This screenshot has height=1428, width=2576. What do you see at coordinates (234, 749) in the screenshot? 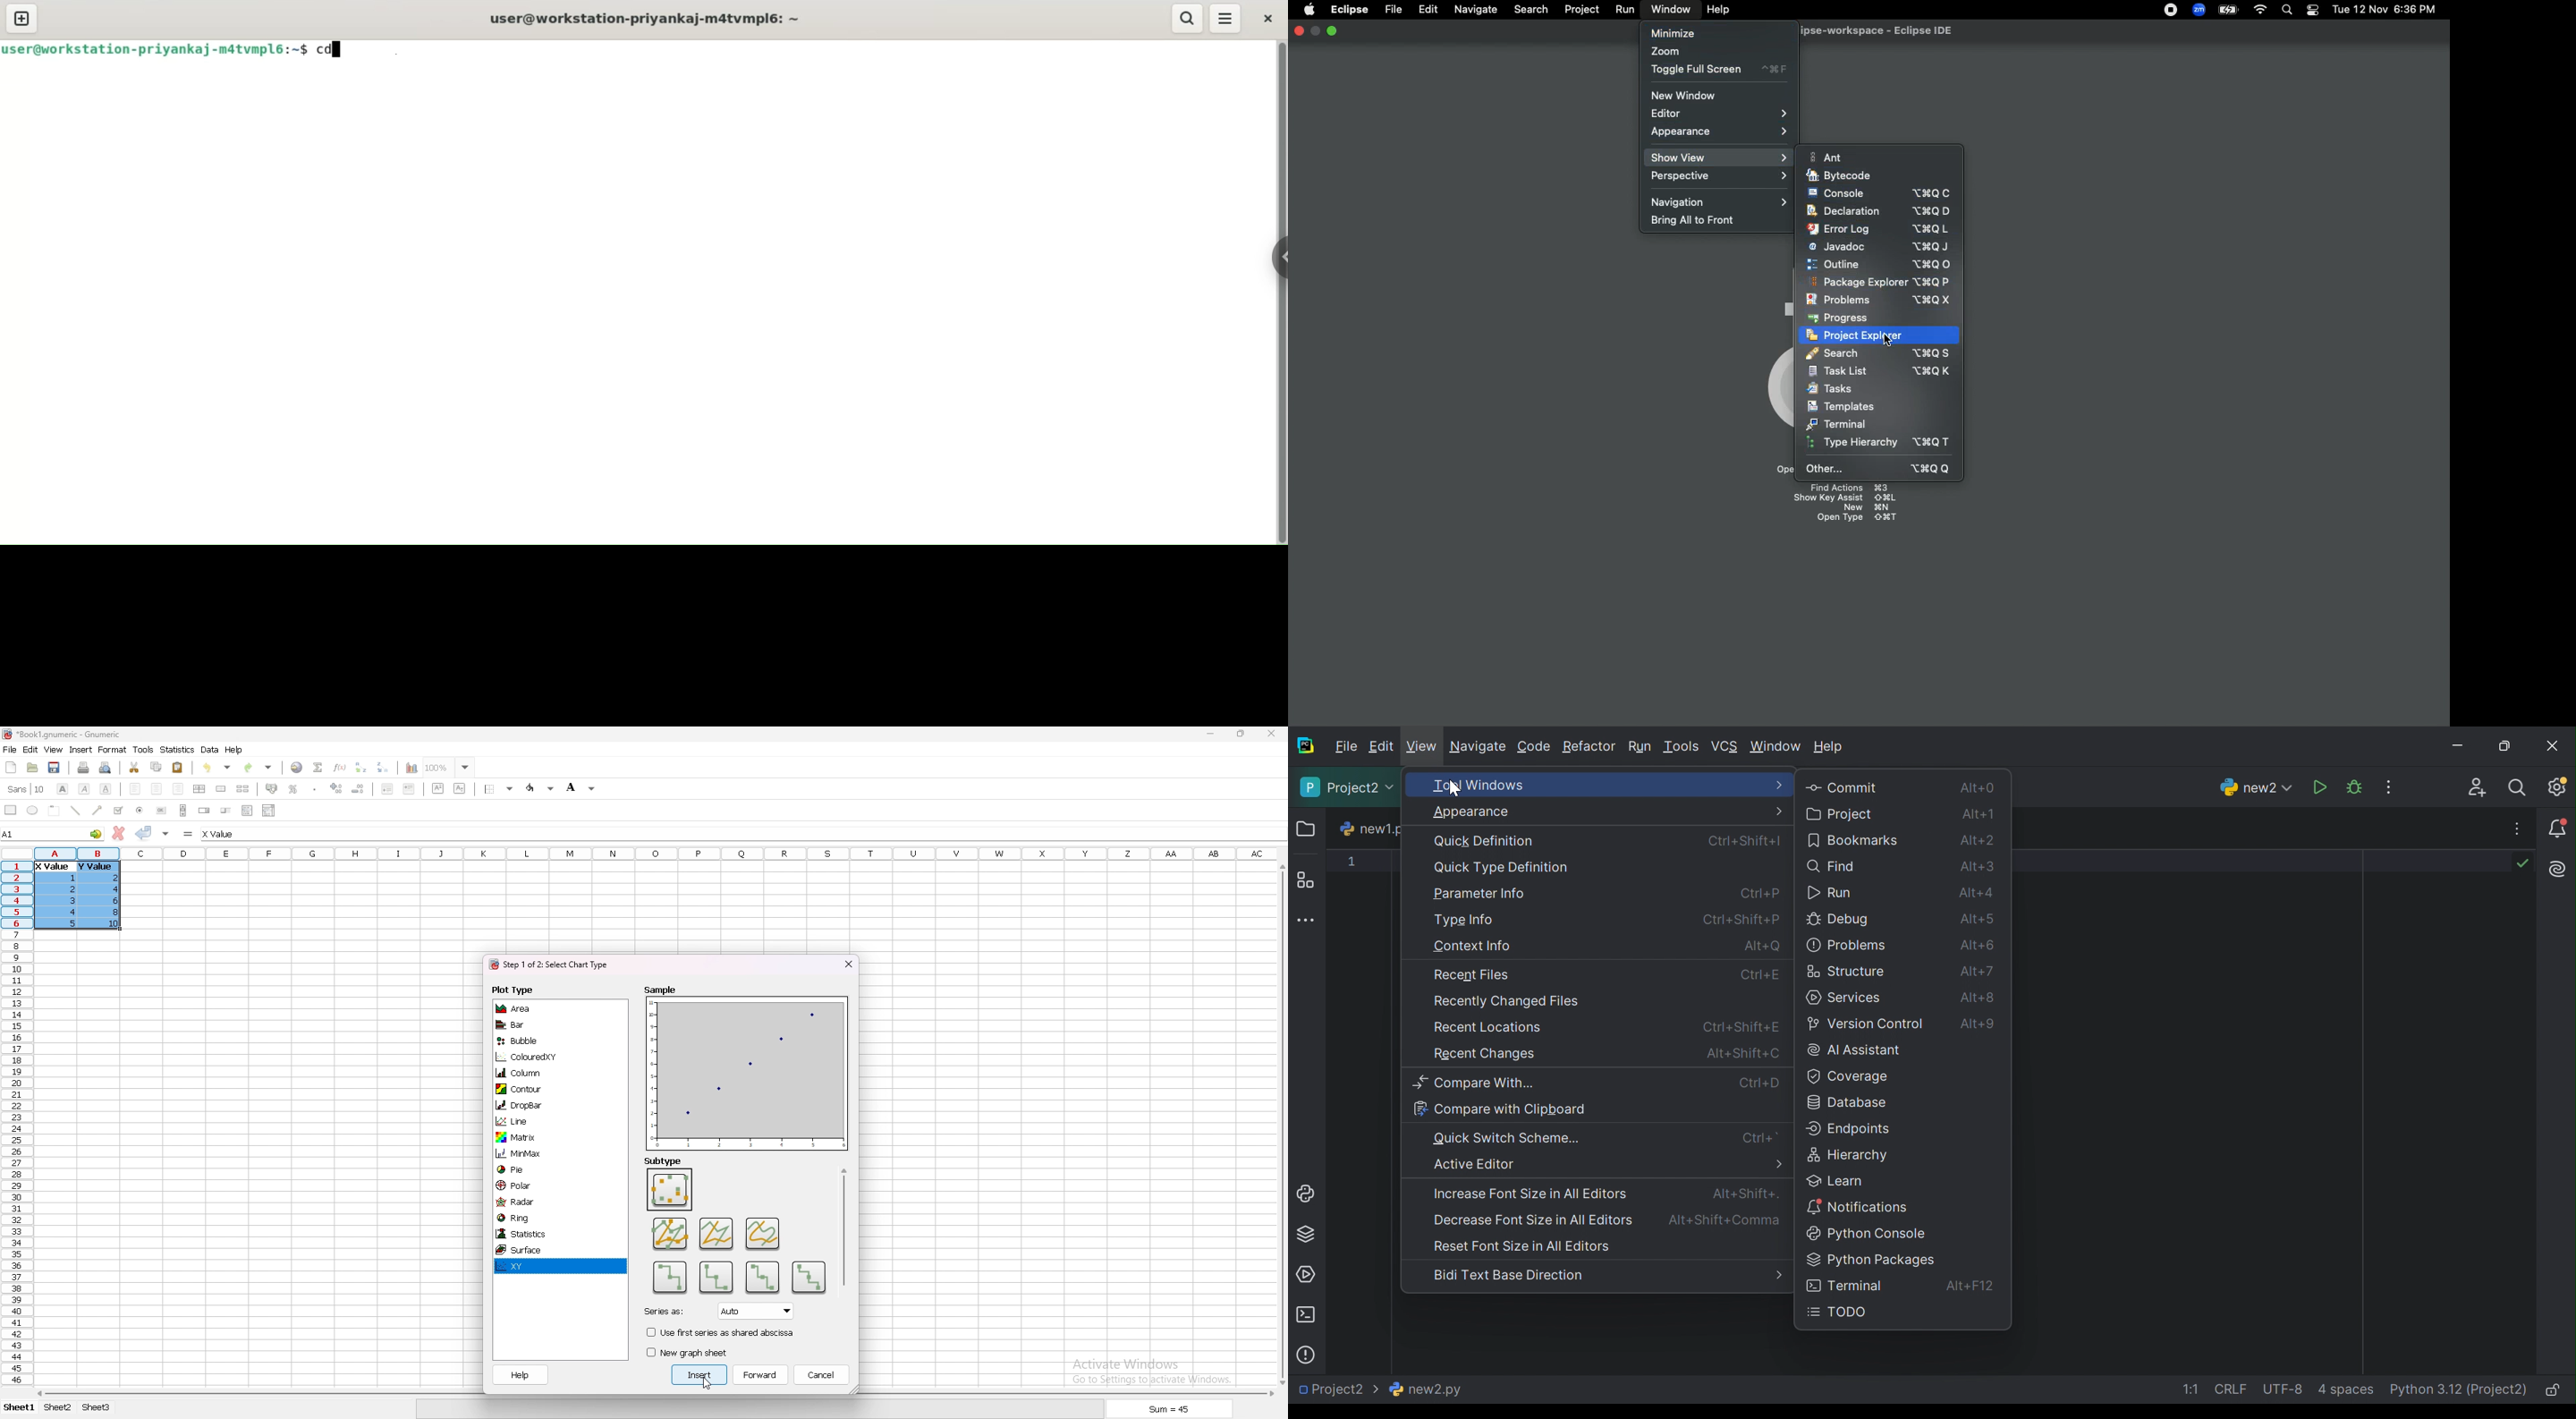
I see `help` at bounding box center [234, 749].